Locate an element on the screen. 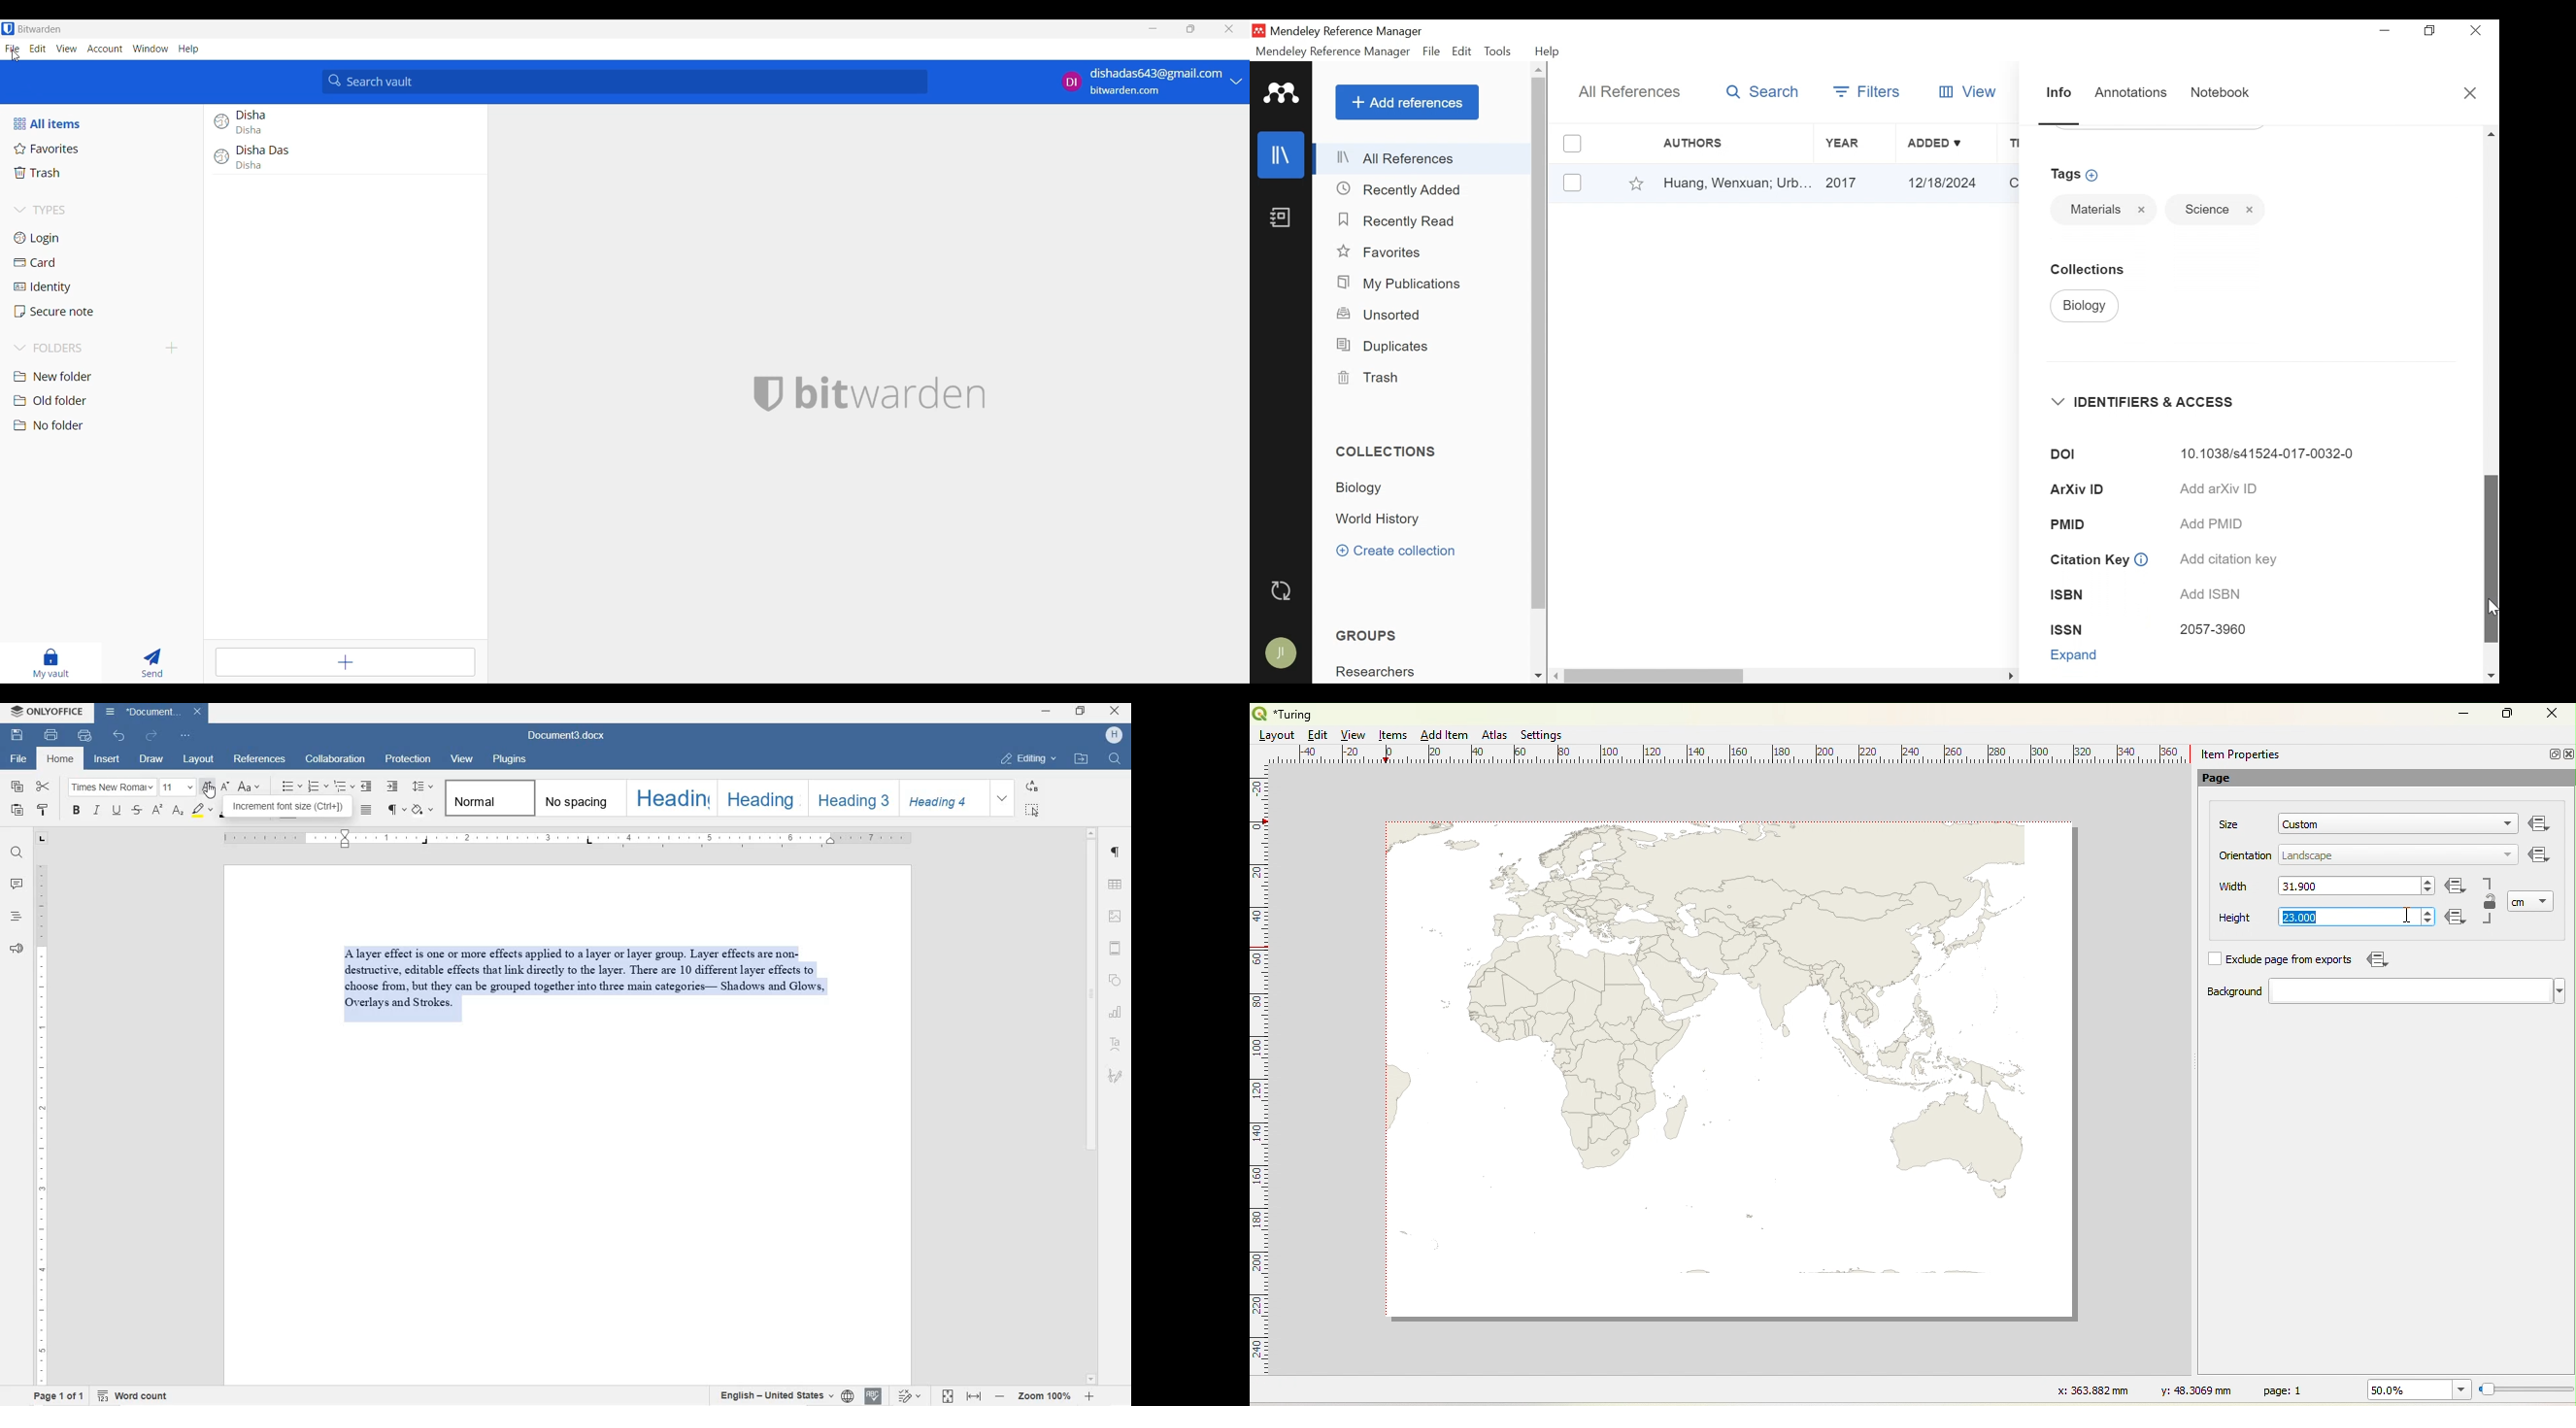 The width and height of the screenshot is (2576, 1428). cut is located at coordinates (43, 786).